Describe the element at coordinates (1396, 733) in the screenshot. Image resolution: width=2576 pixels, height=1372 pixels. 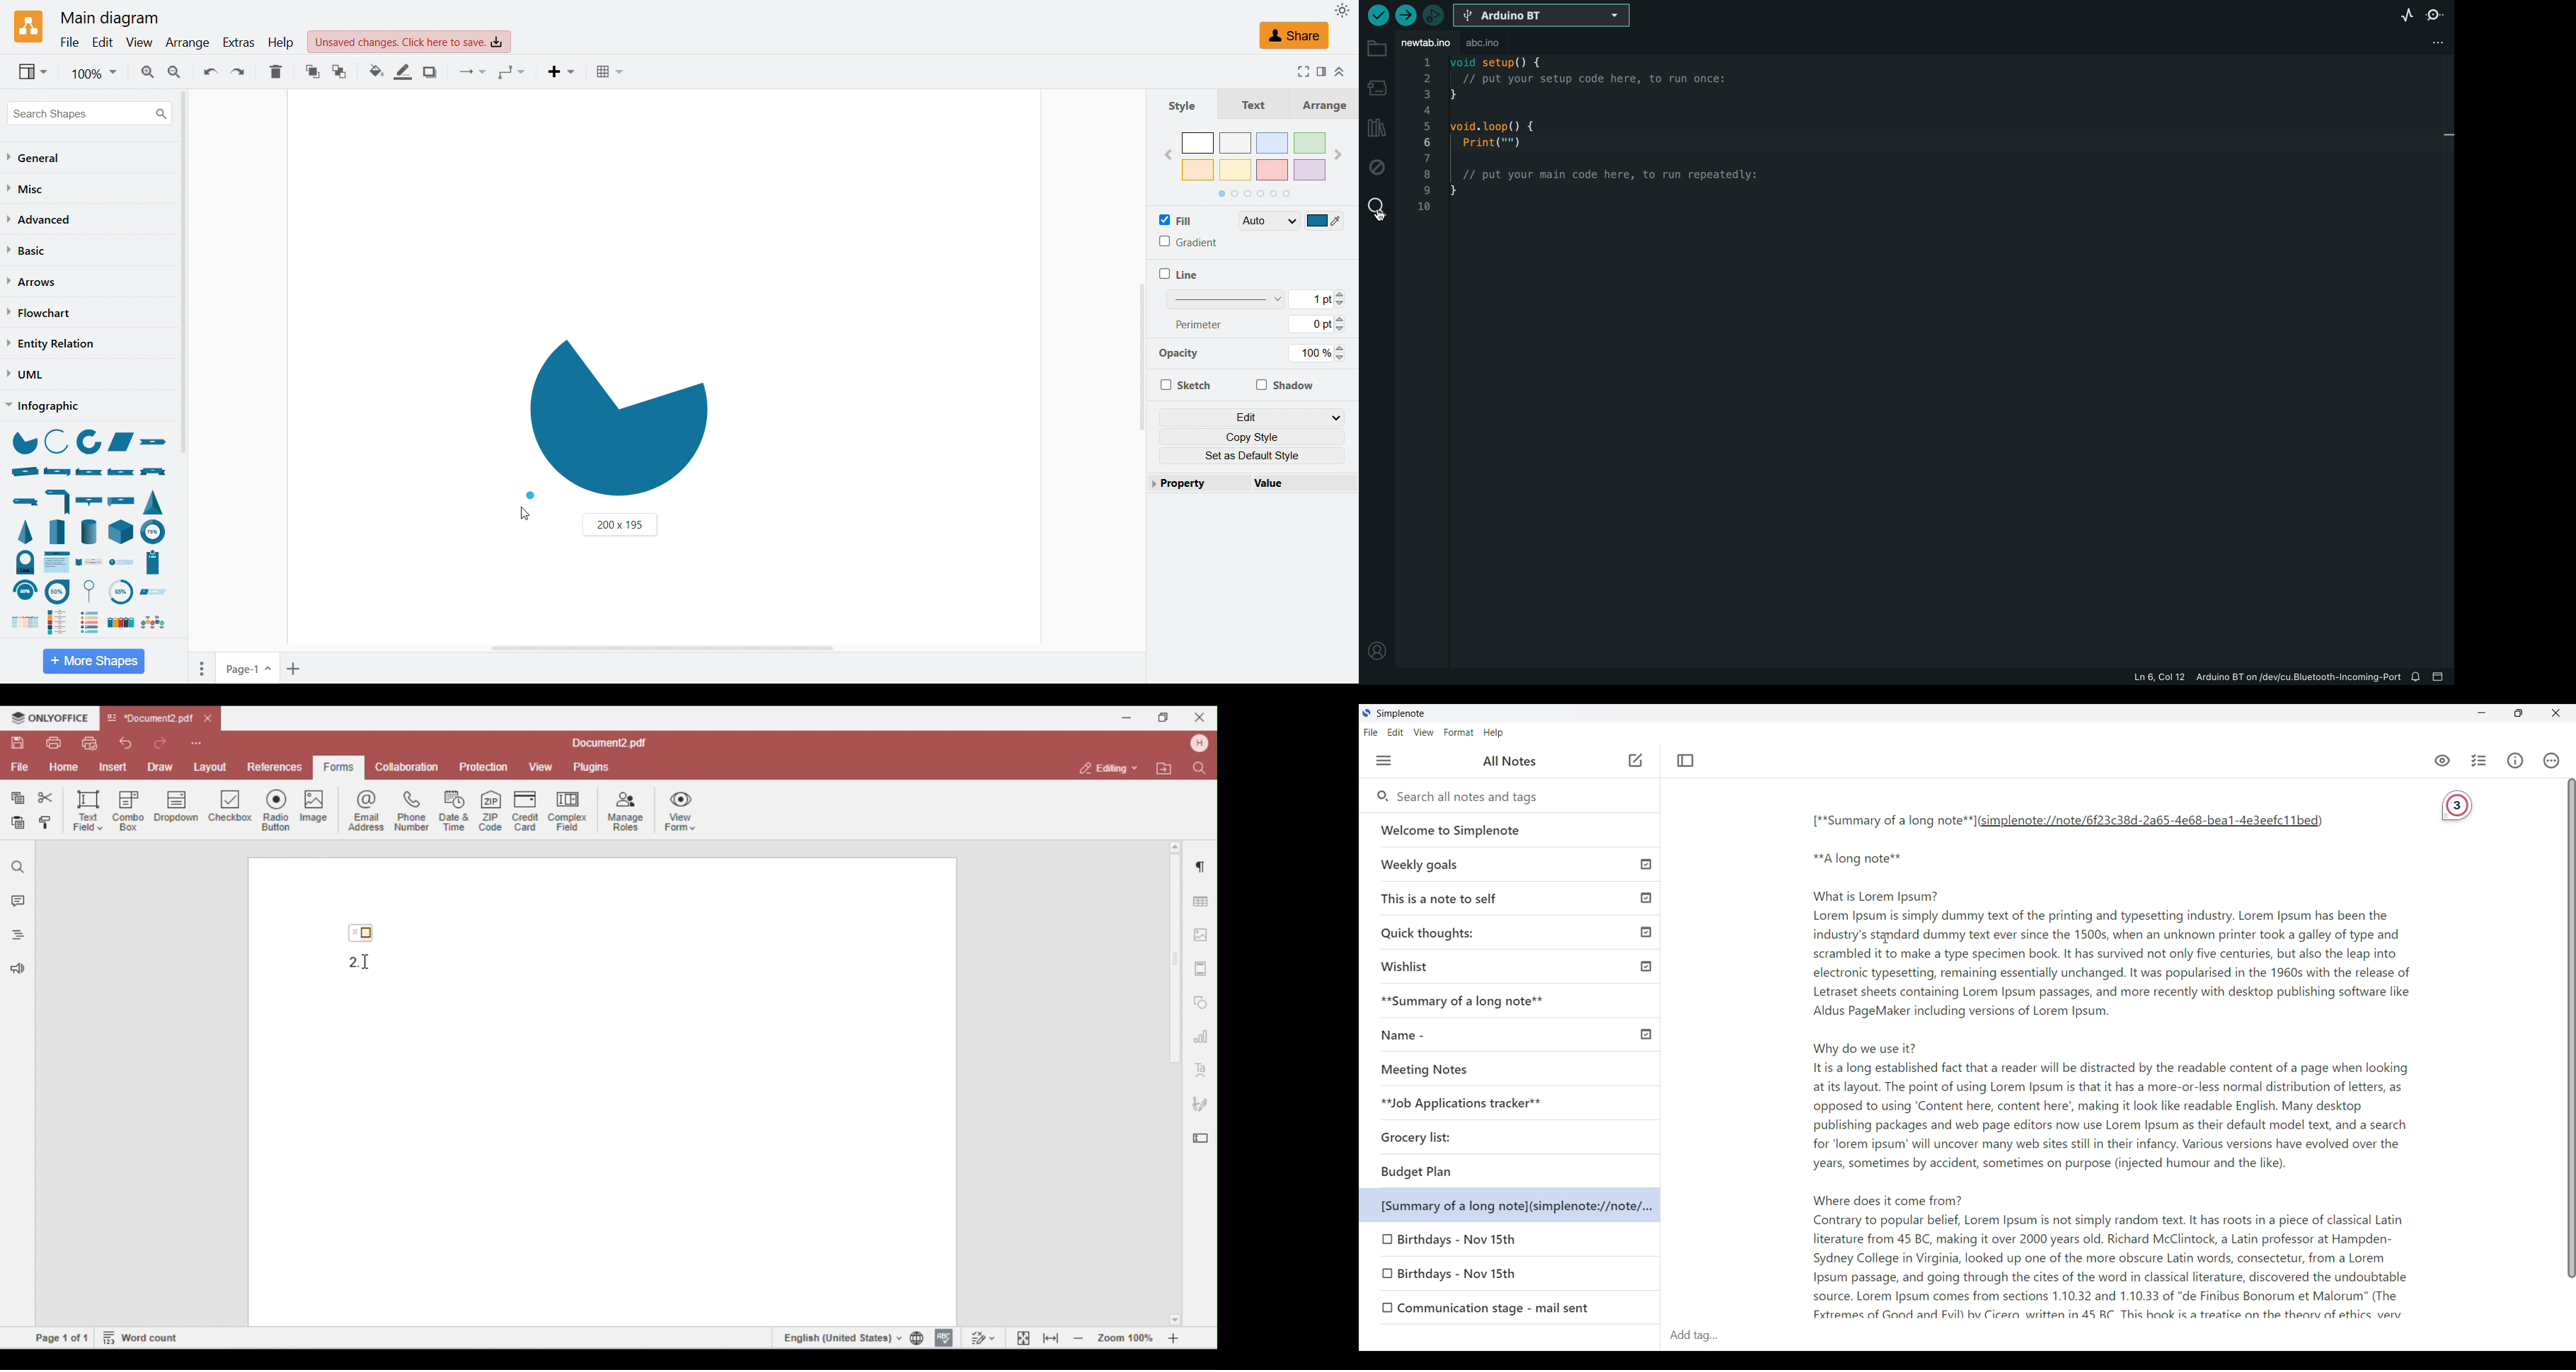
I see `Edit` at that location.